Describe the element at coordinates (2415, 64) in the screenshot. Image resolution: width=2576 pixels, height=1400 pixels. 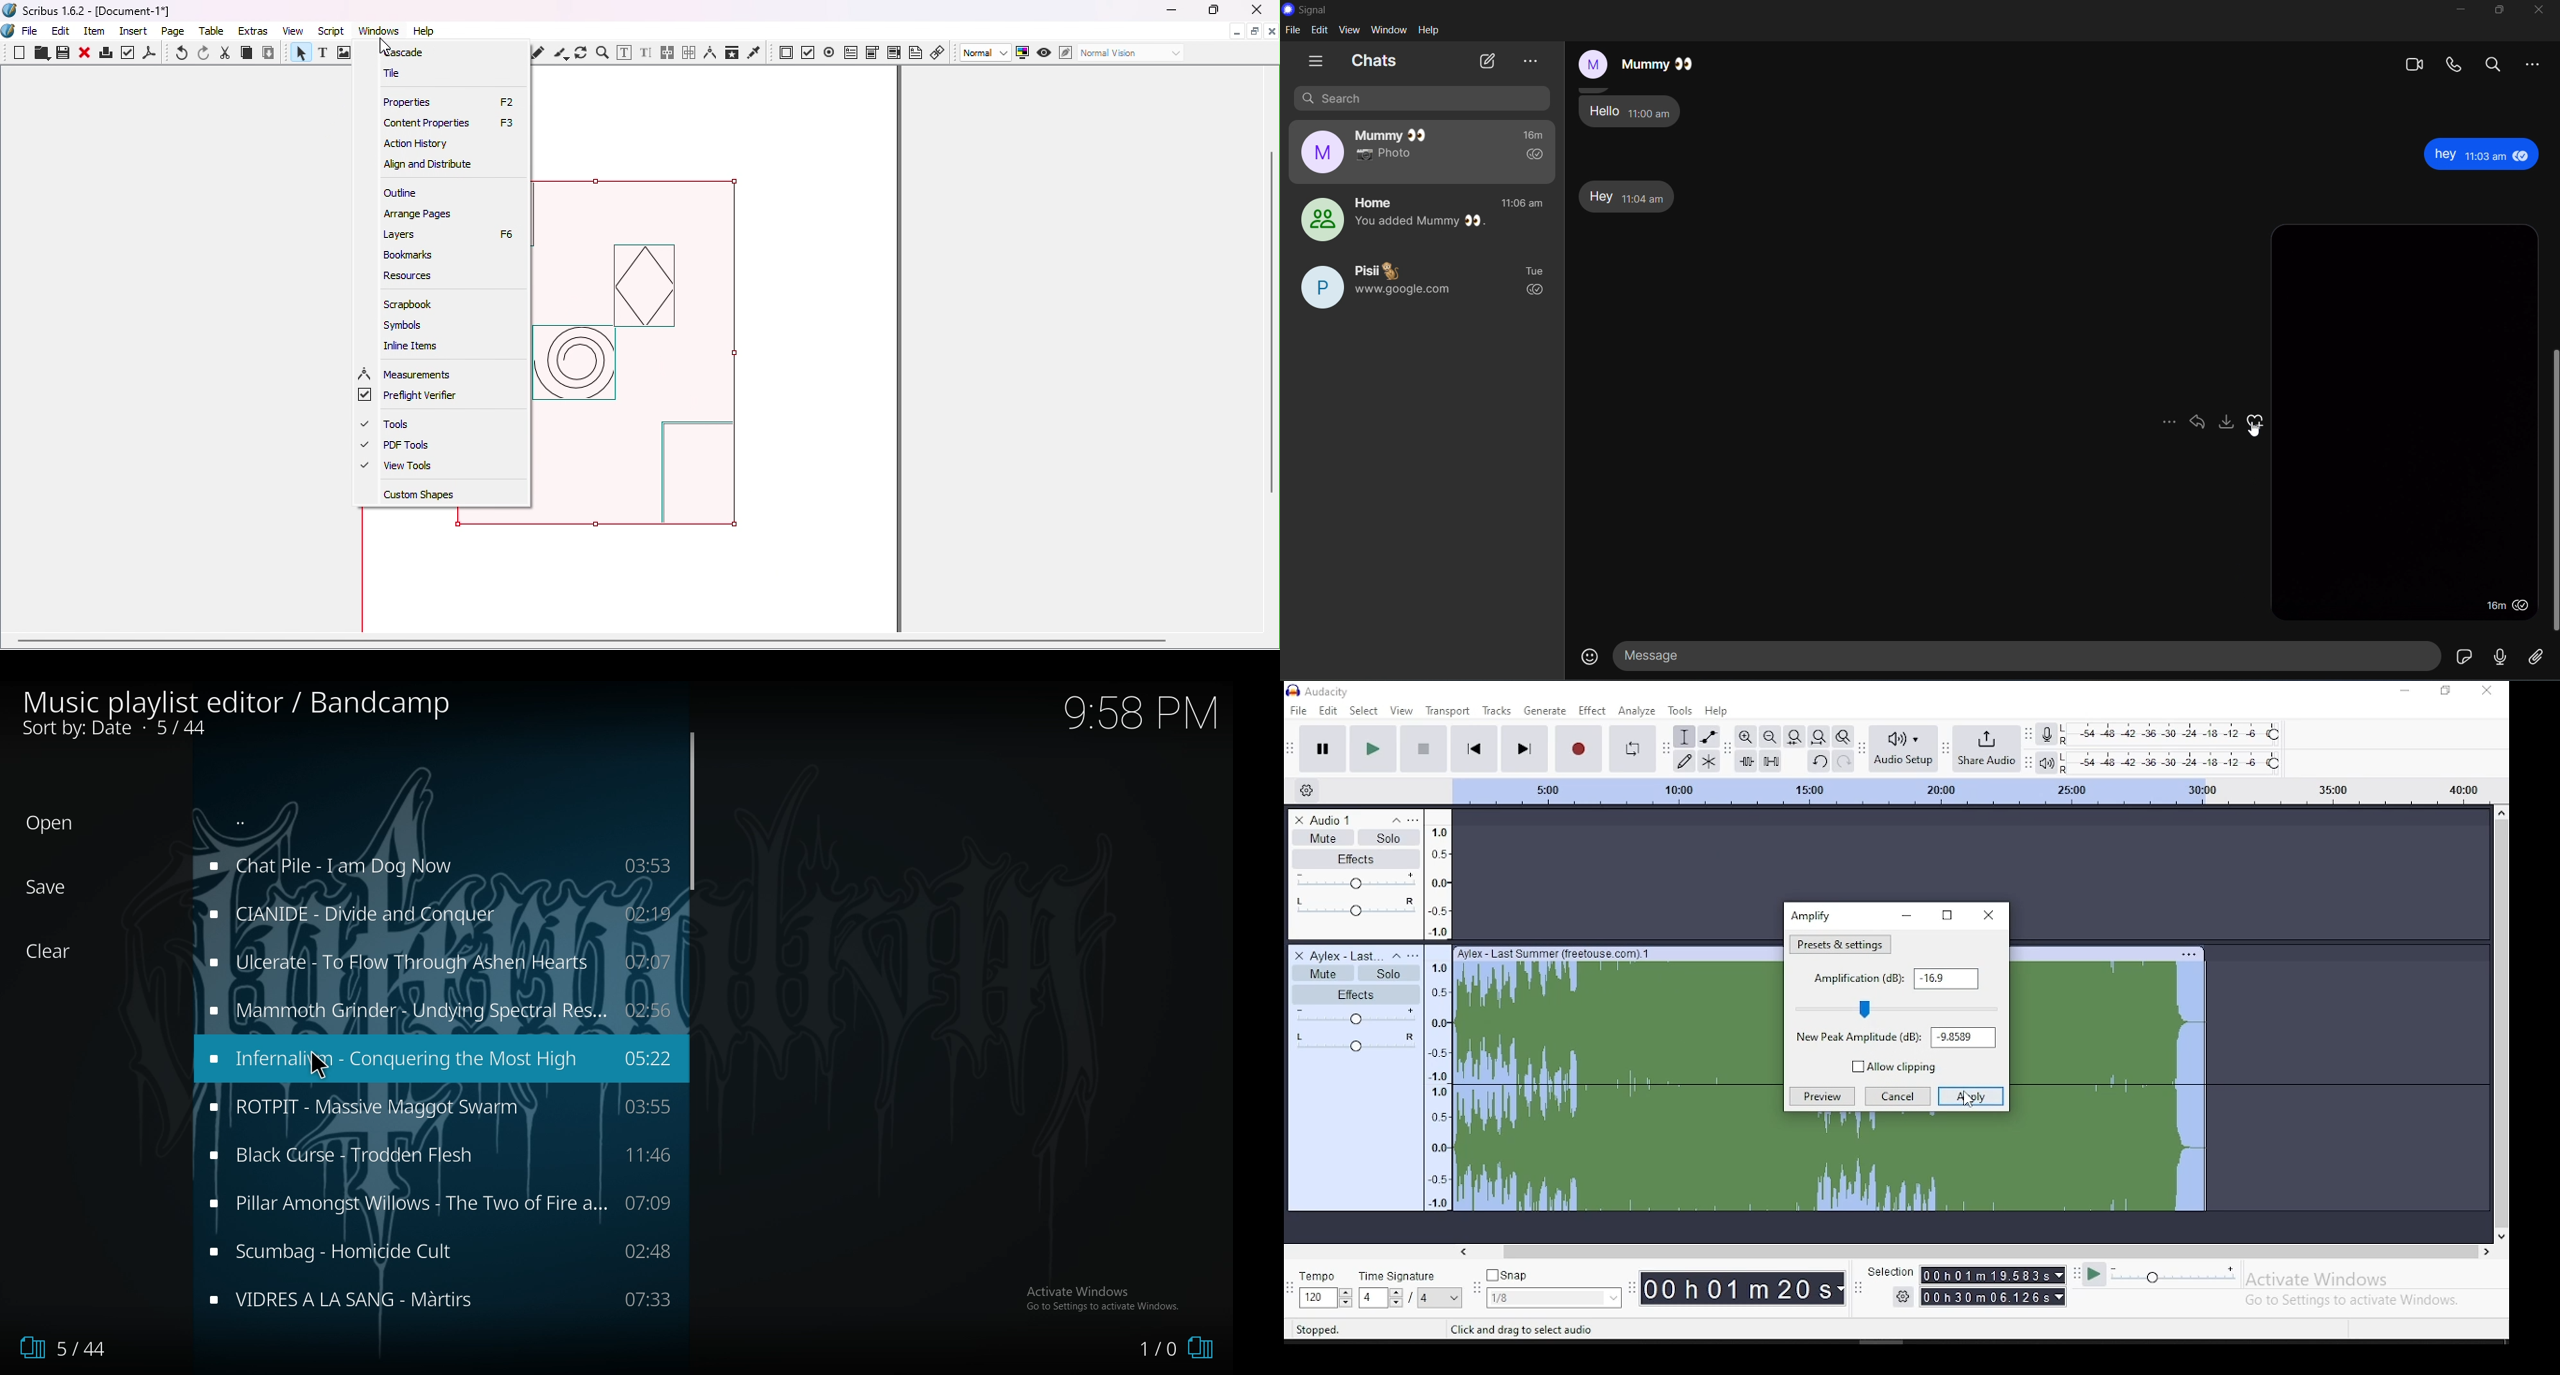
I see `video calls` at that location.